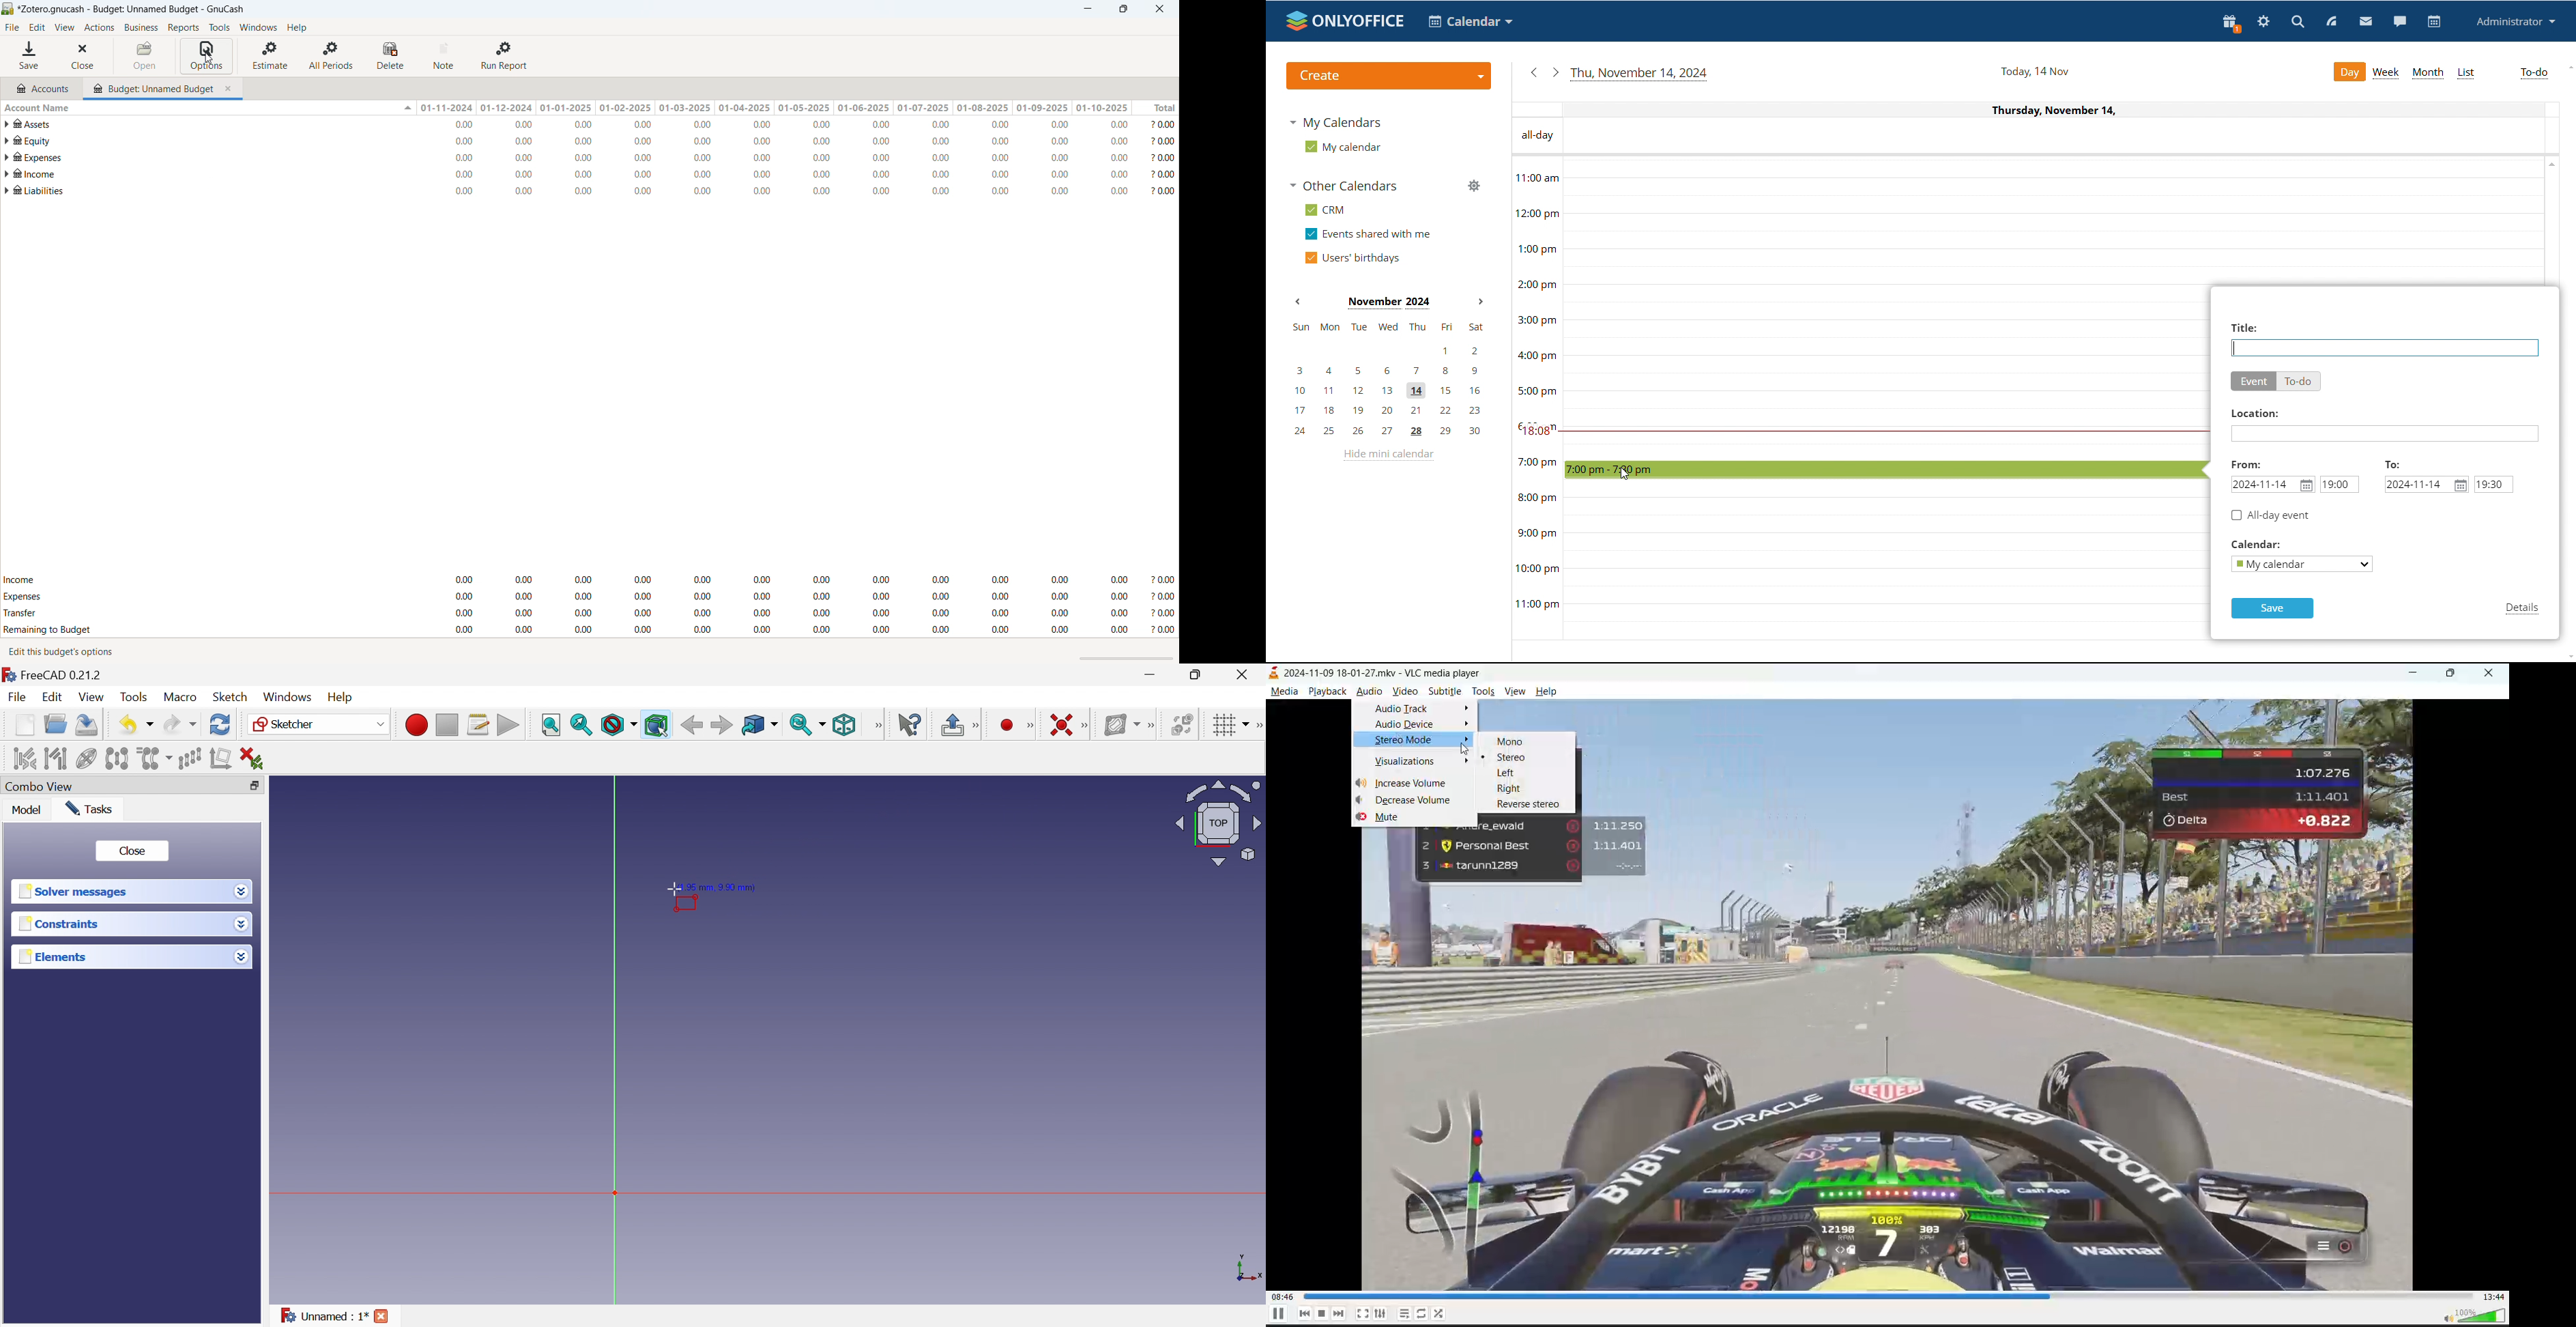  Describe the element at coordinates (2253, 381) in the screenshot. I see `event ` at that location.